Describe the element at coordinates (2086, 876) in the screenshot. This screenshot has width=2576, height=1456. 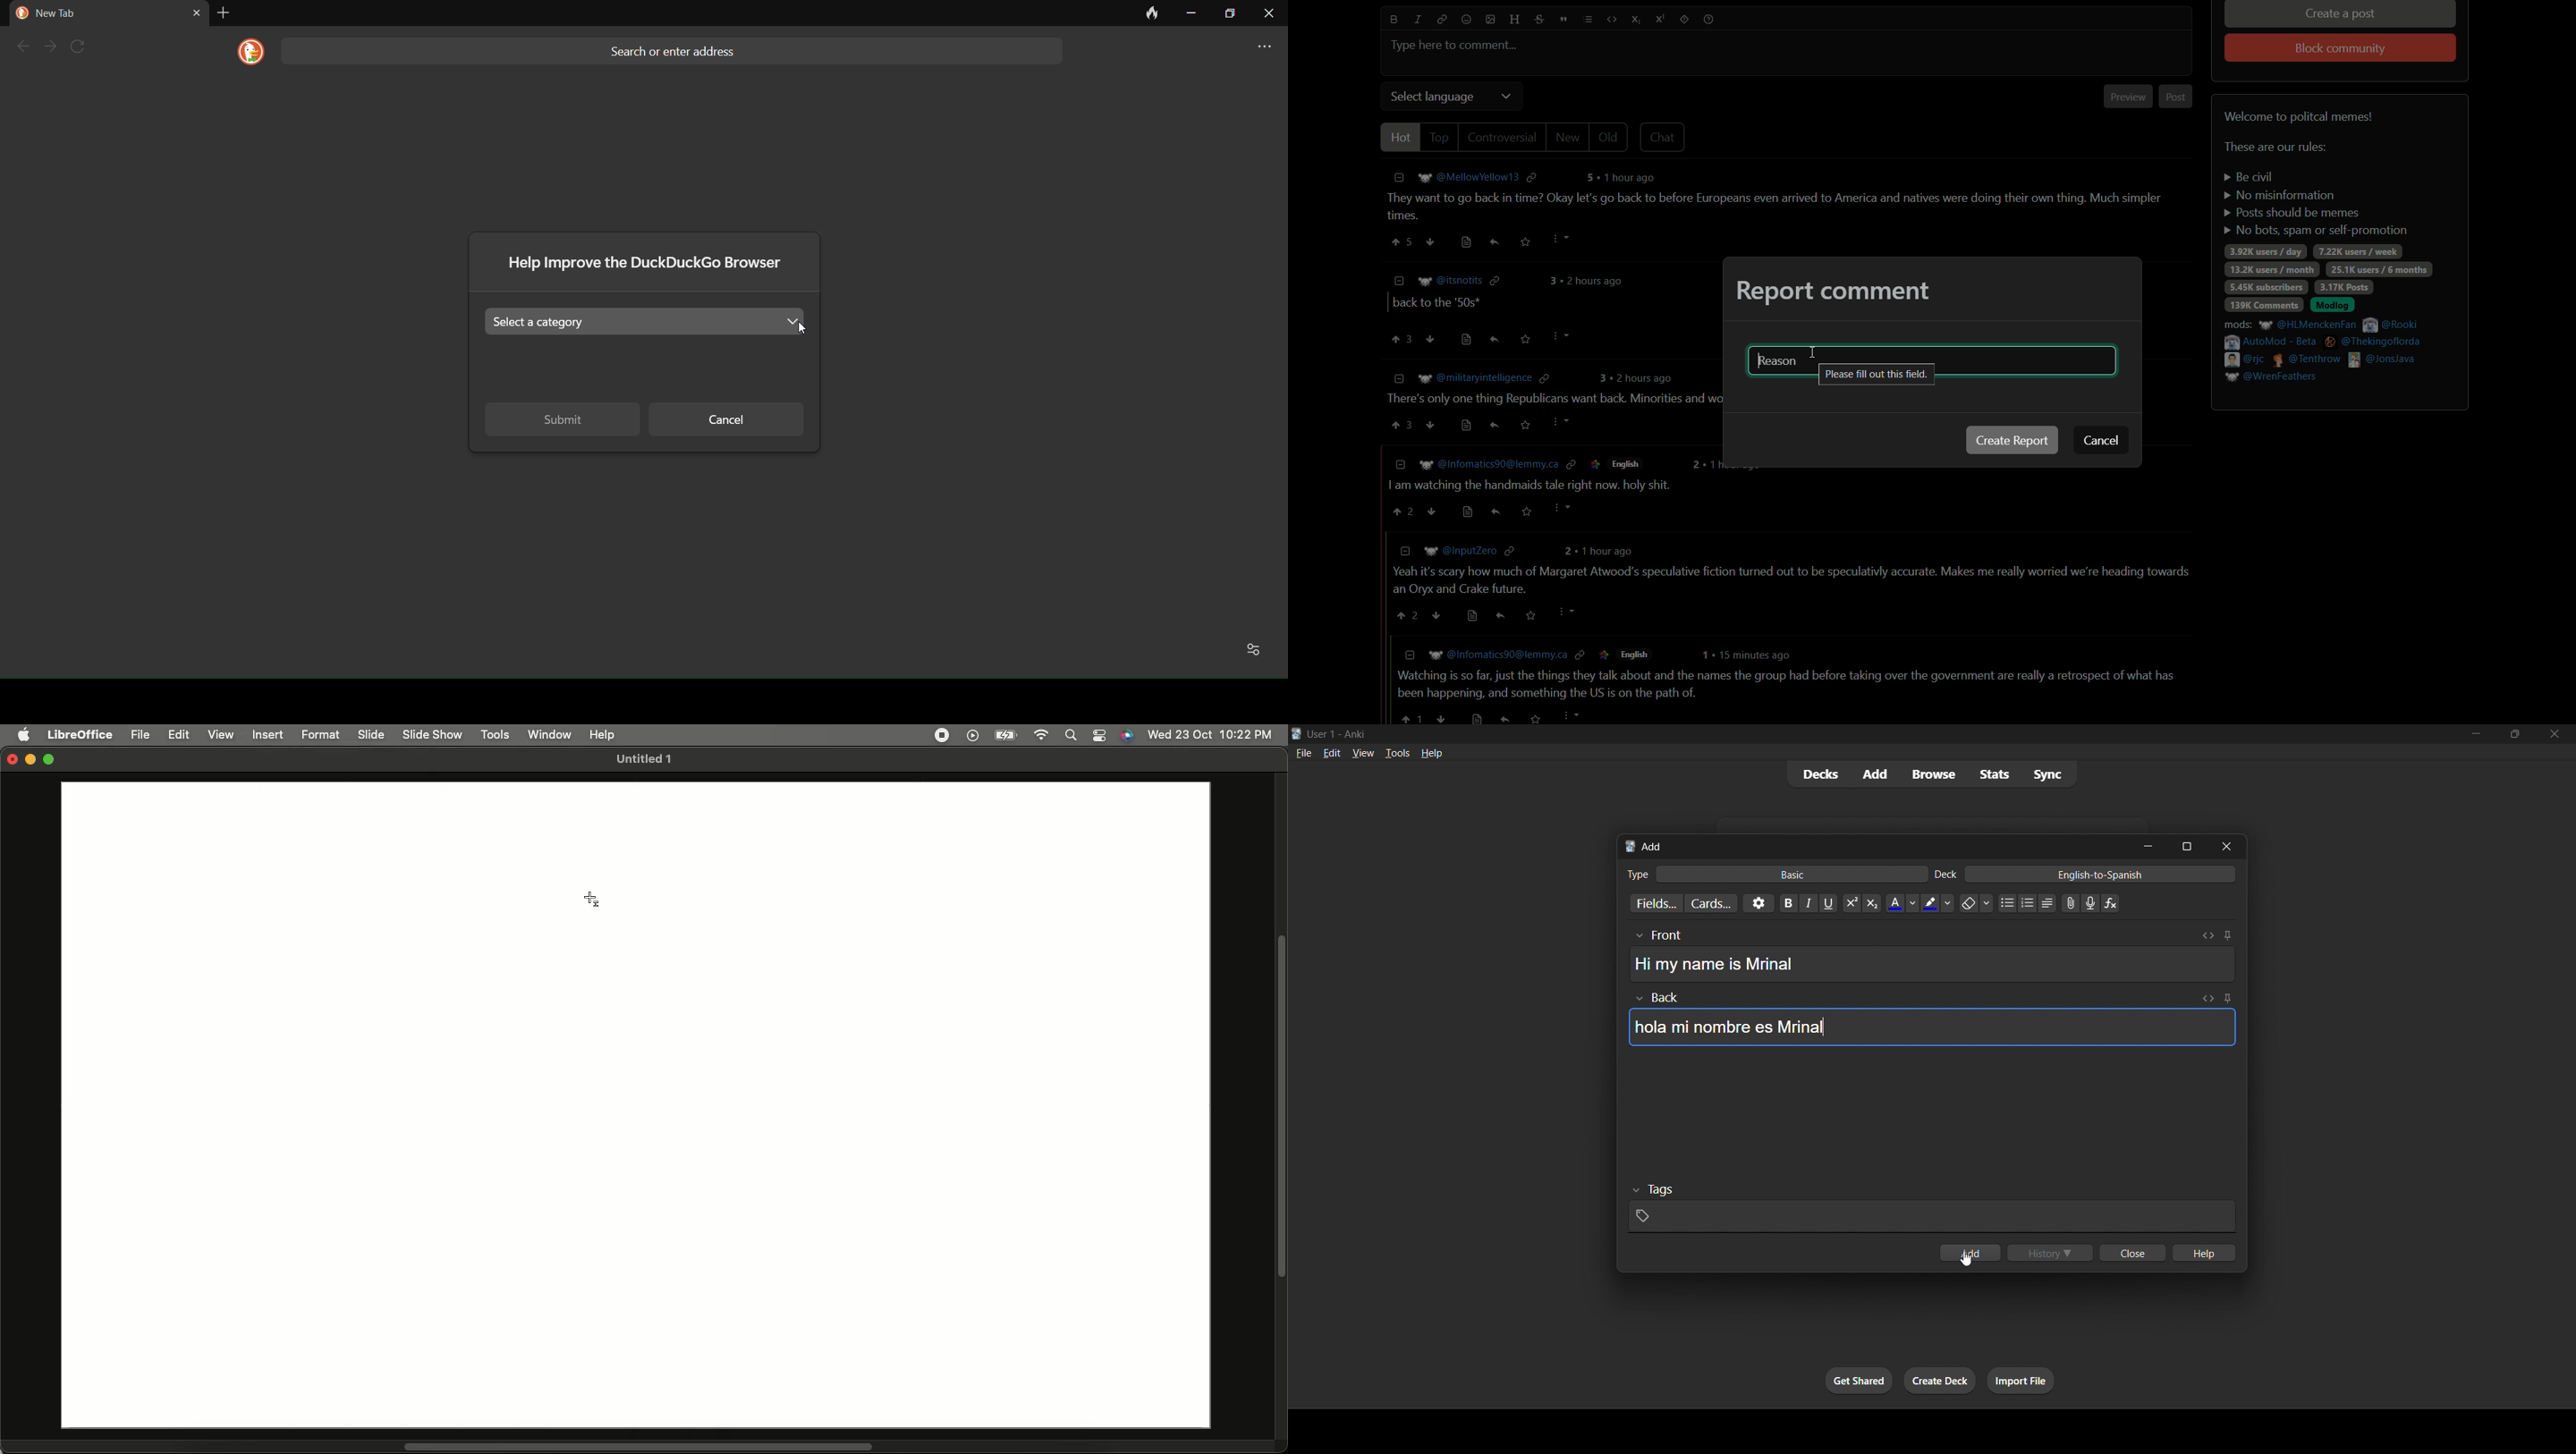
I see `english-to-spanish deck` at that location.